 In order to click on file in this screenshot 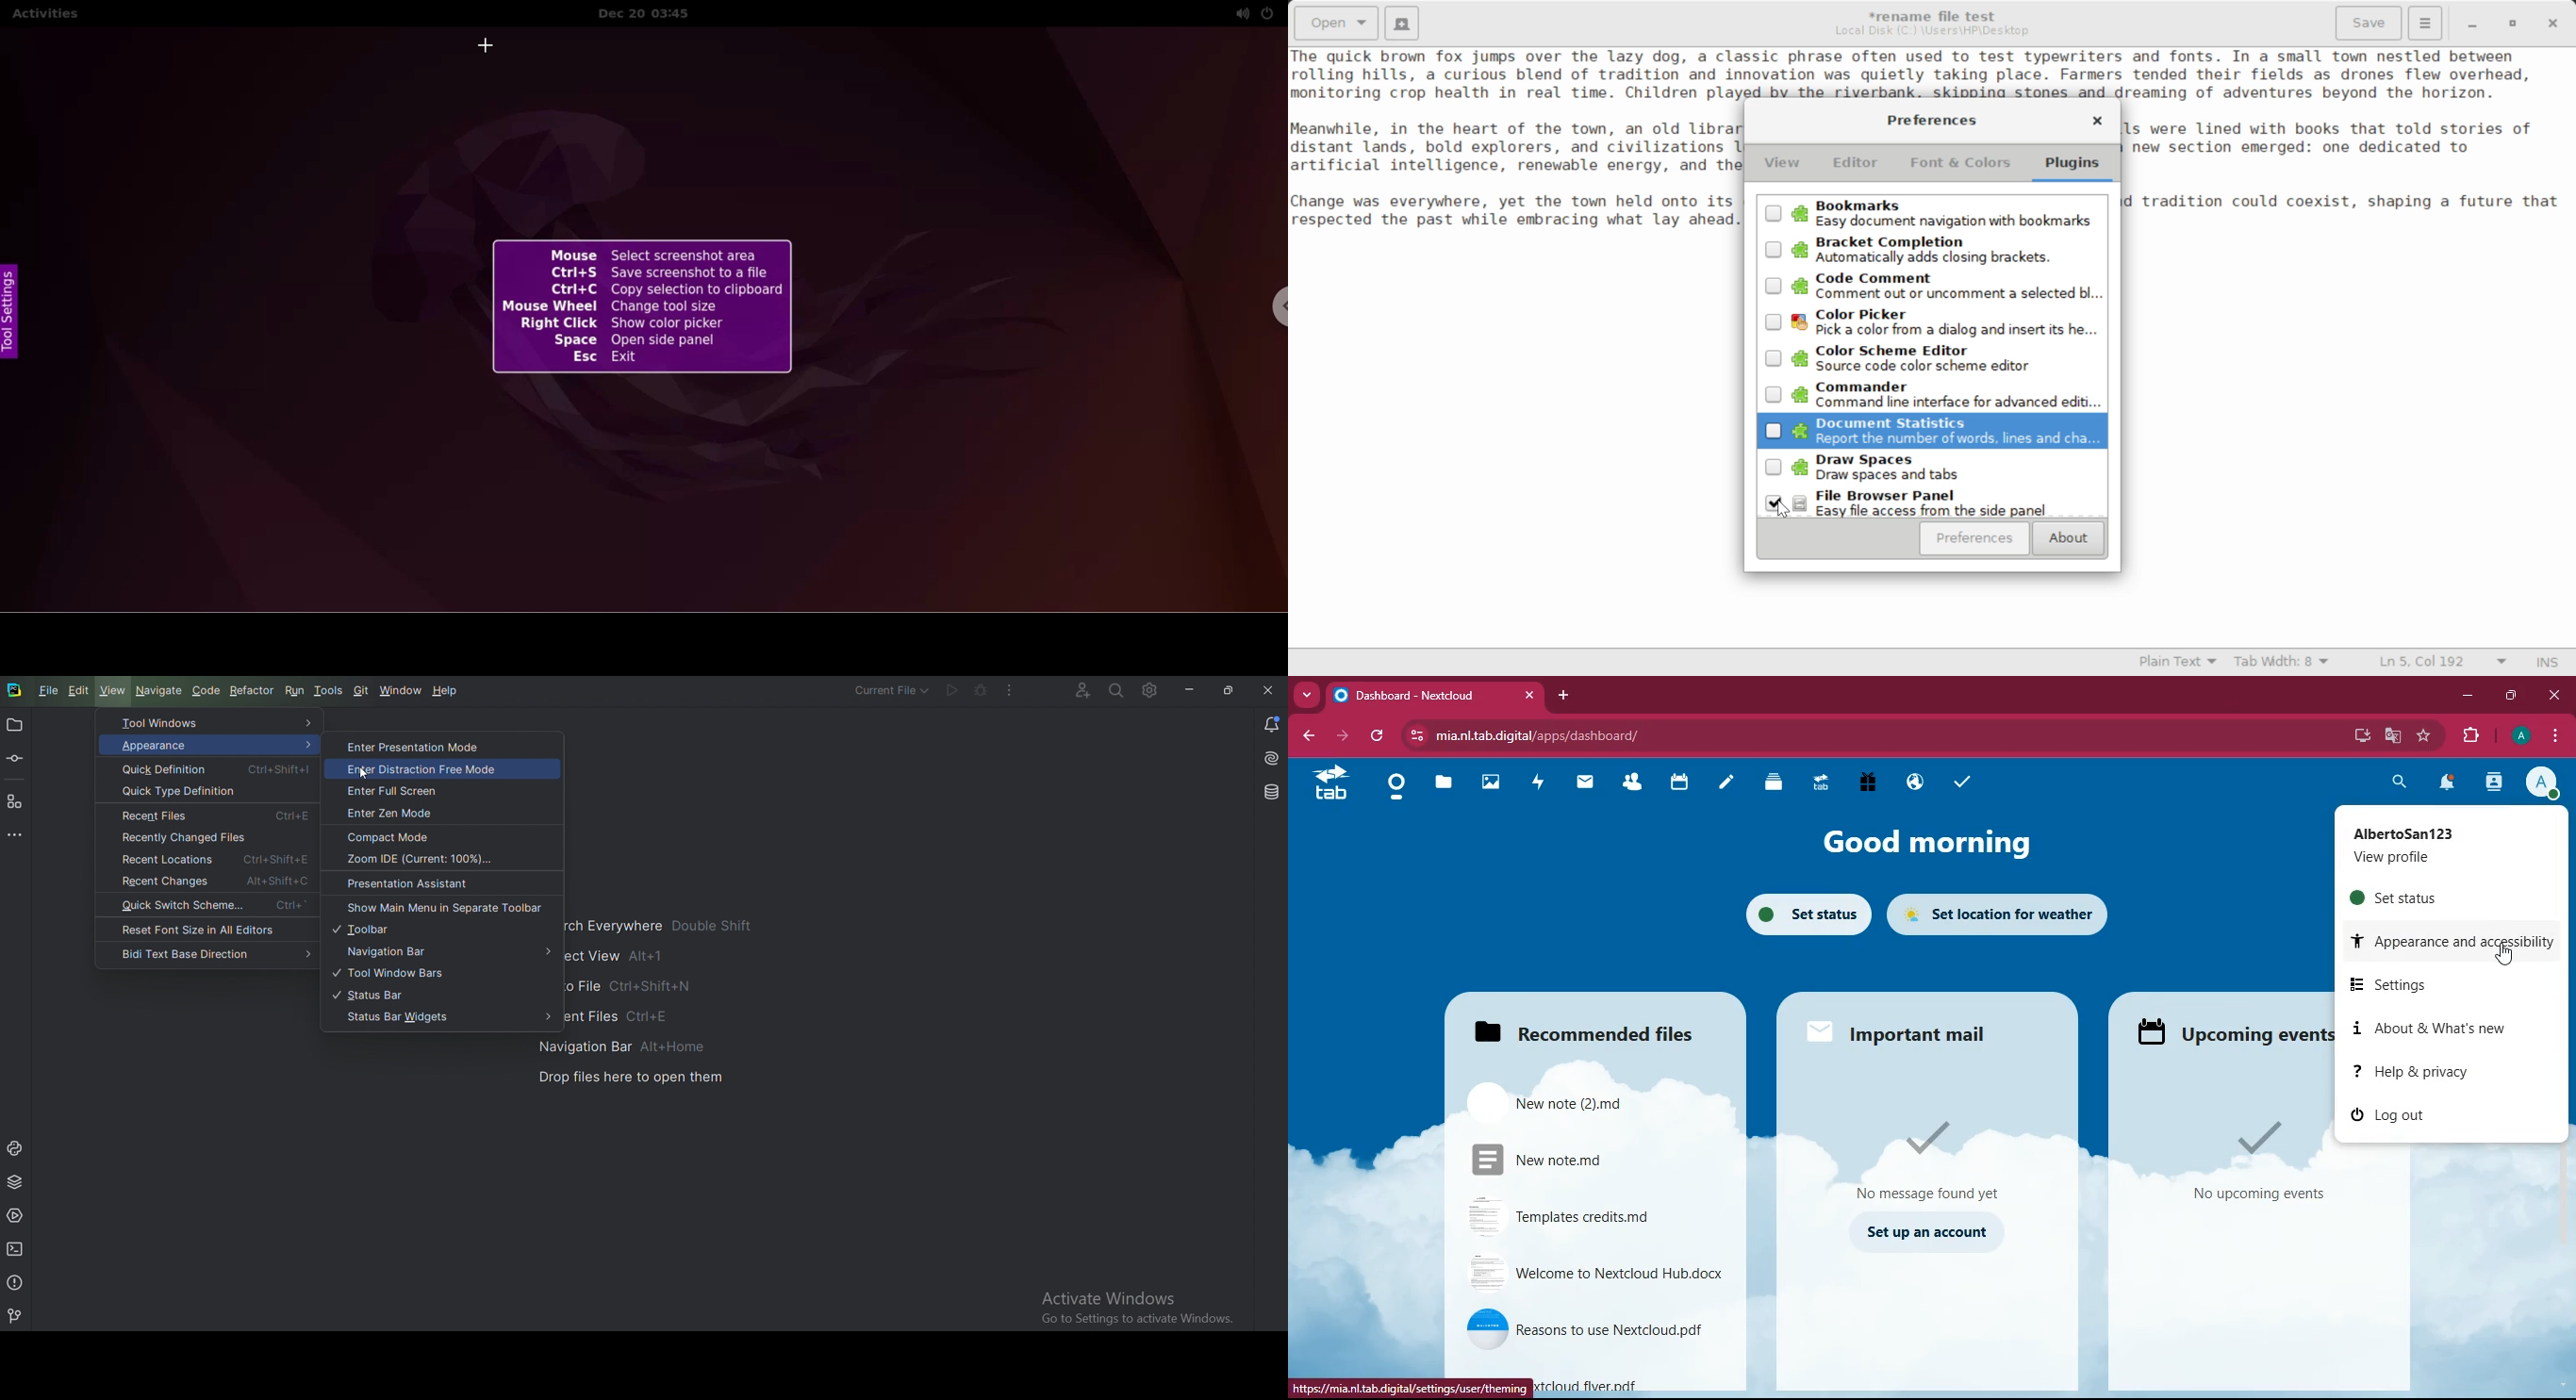, I will do `click(1572, 1158)`.